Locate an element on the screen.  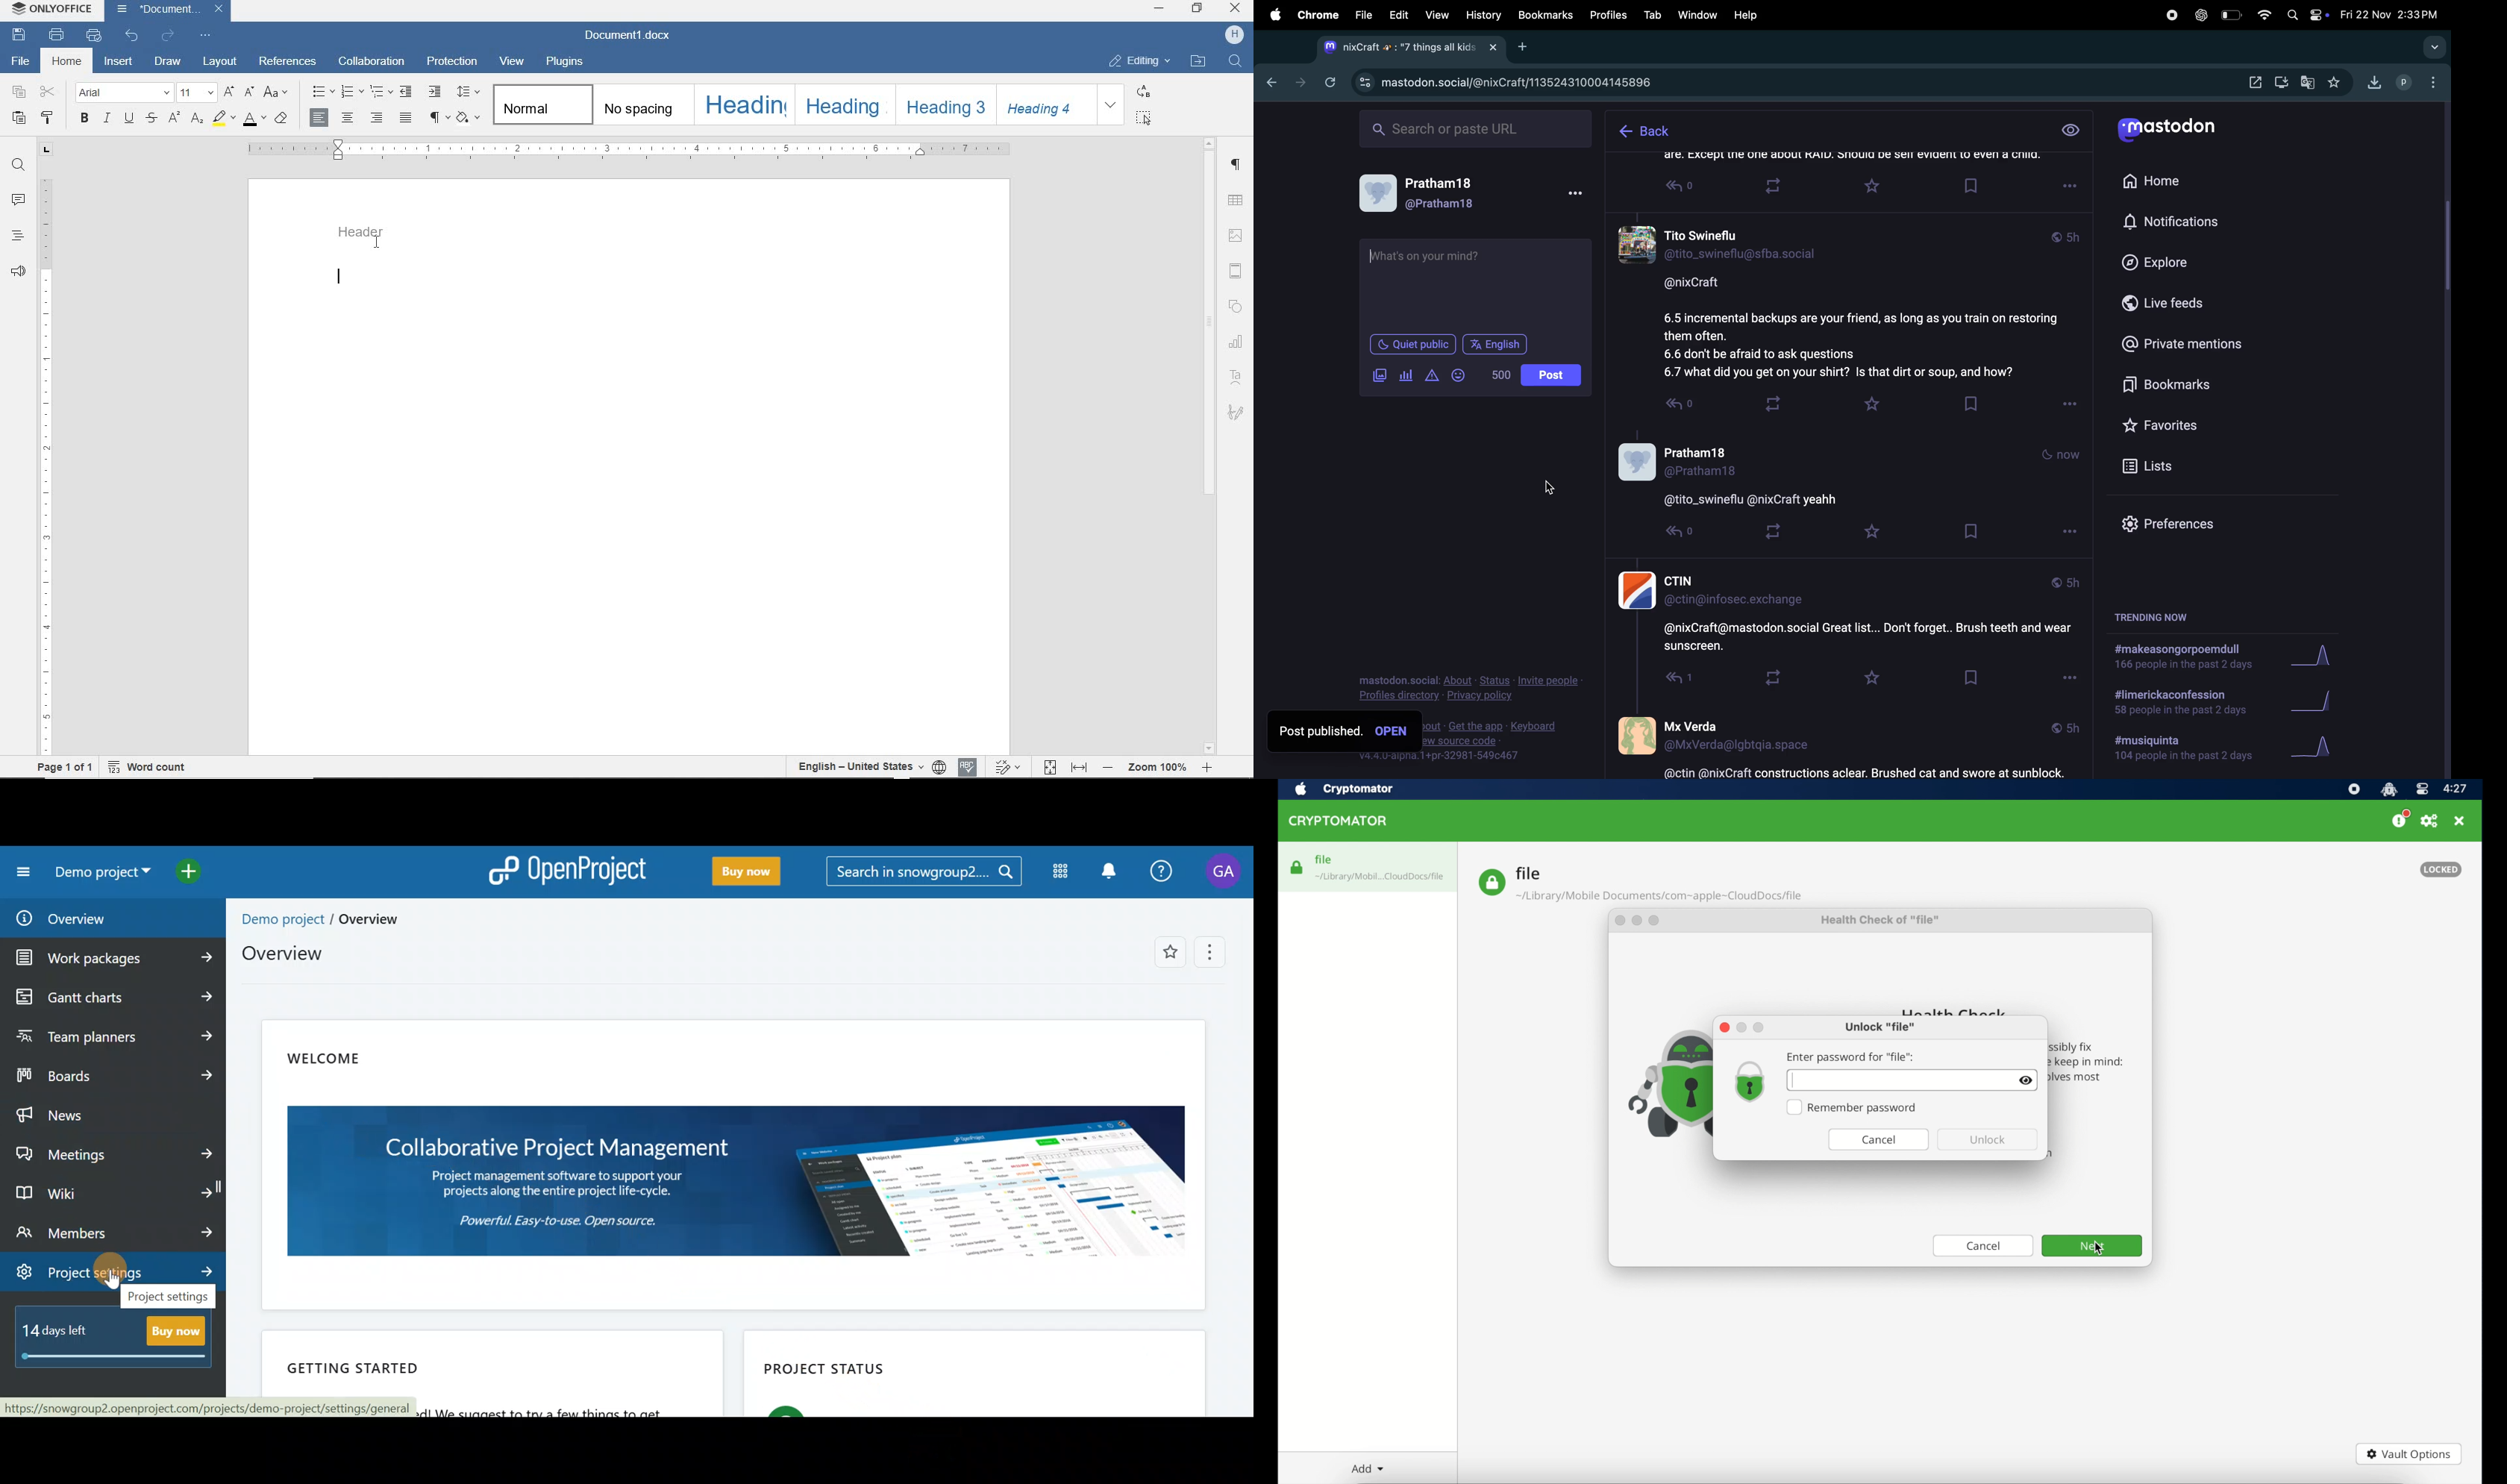
apple widgets is located at coordinates (2308, 15).